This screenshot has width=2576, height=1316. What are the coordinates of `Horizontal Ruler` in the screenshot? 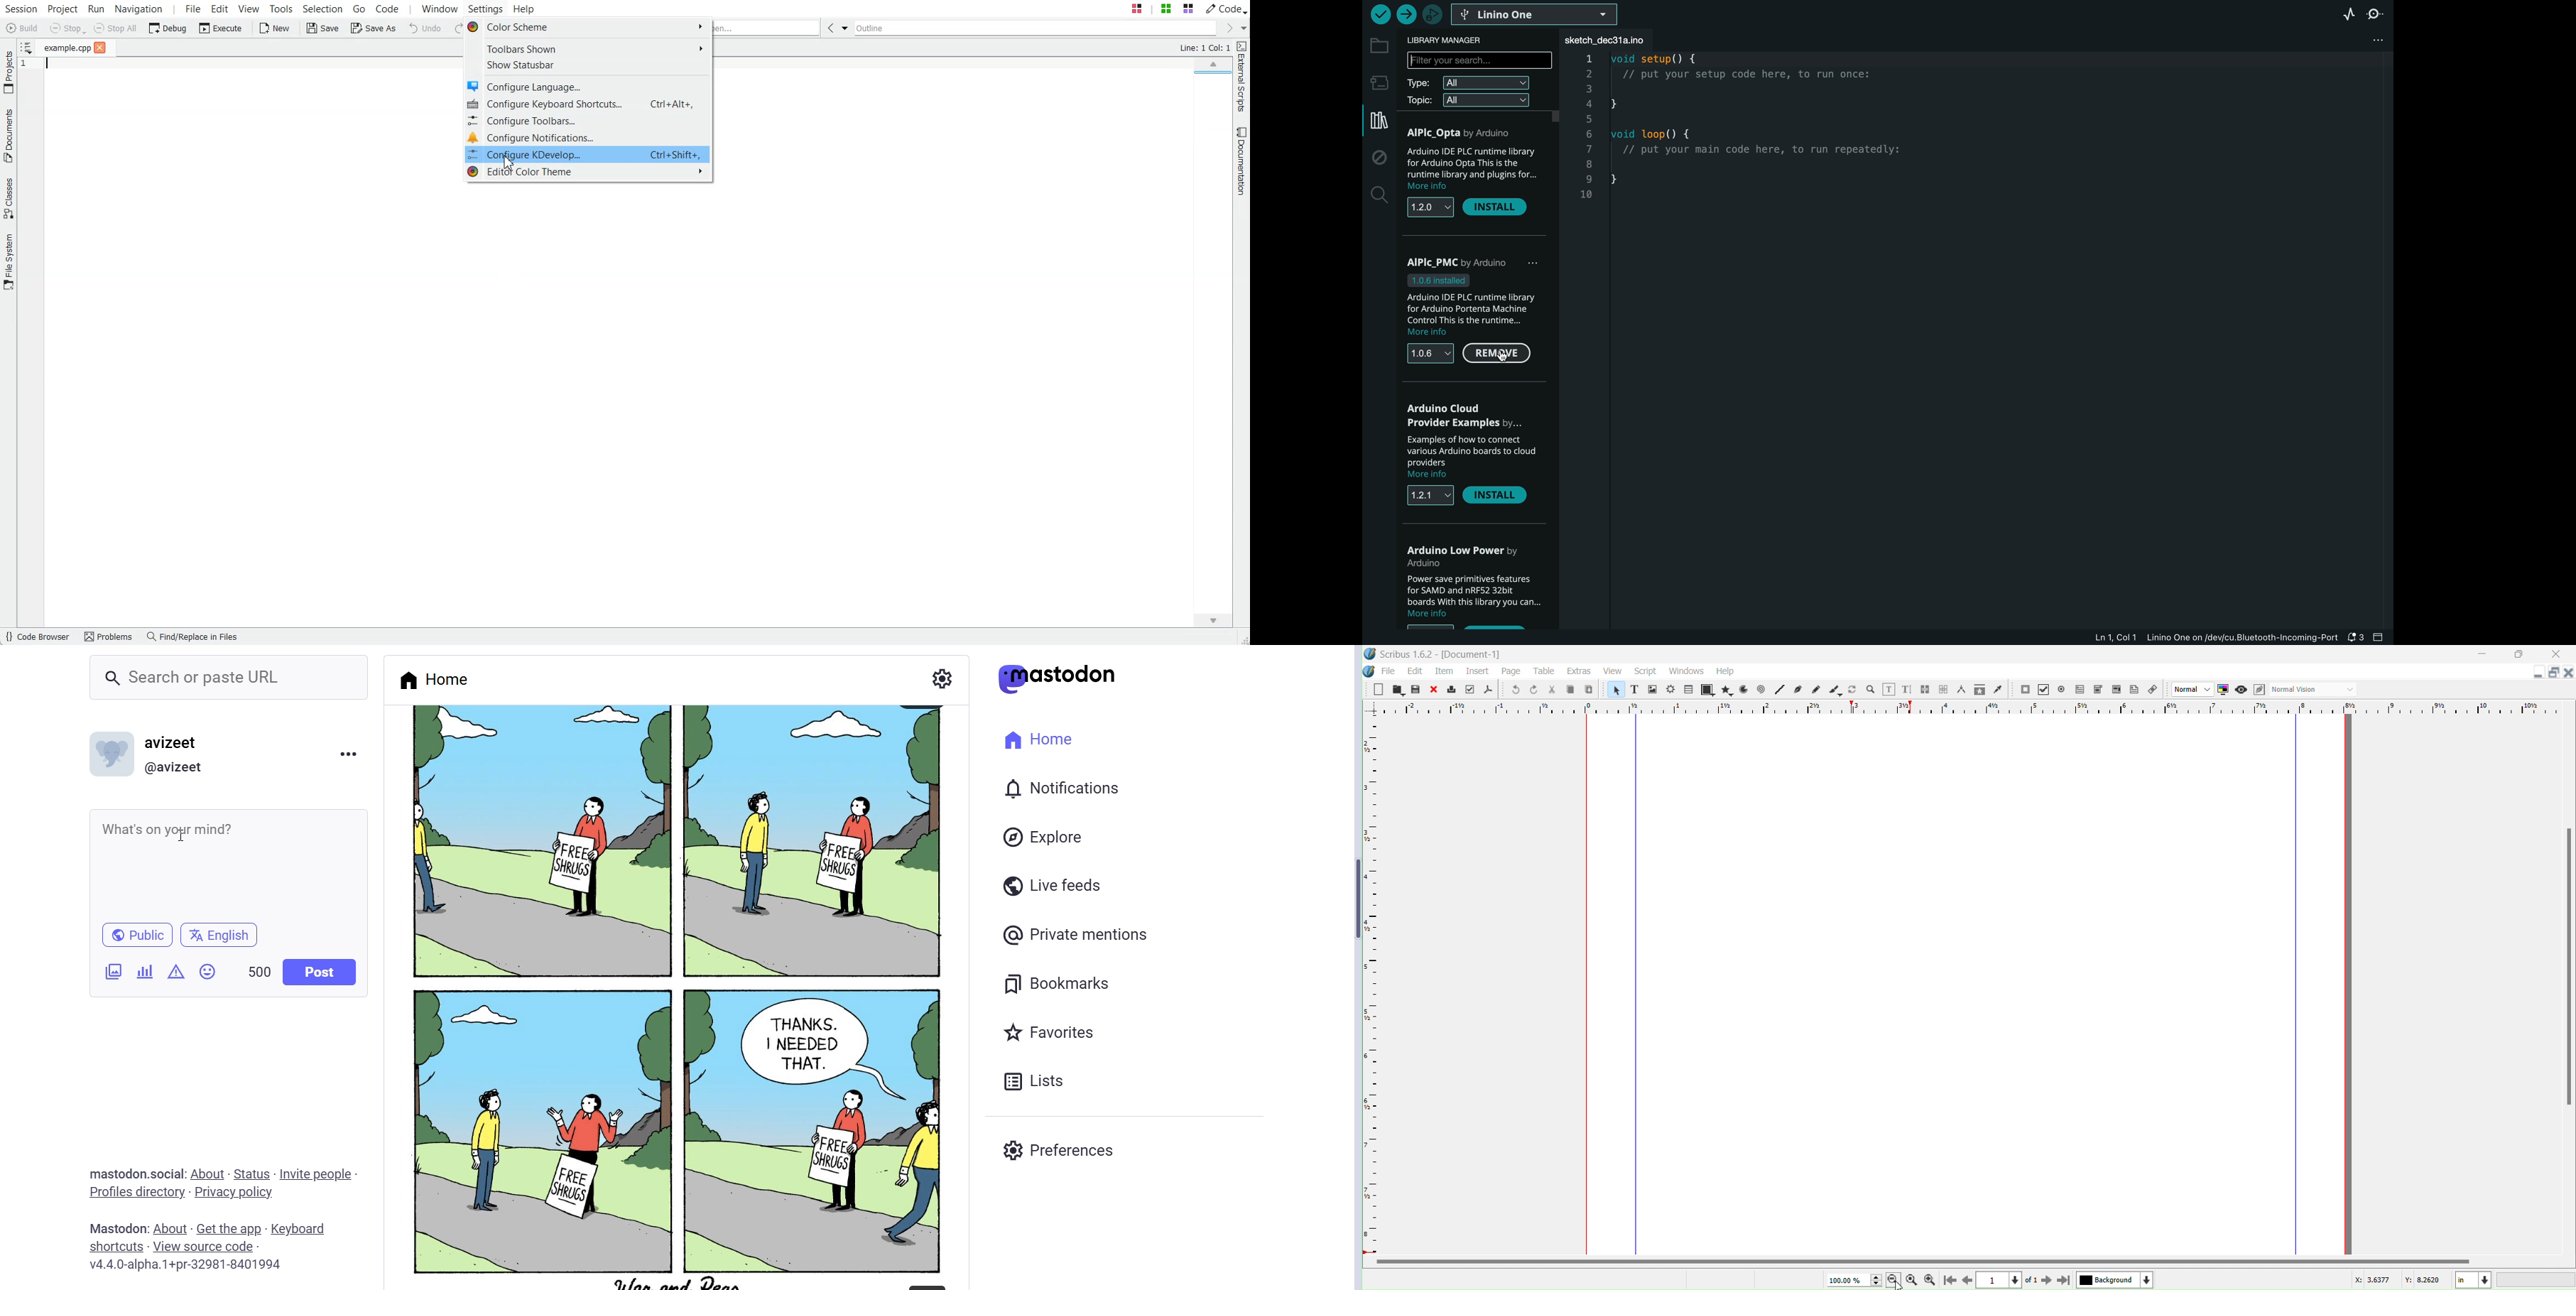 It's located at (1969, 709).